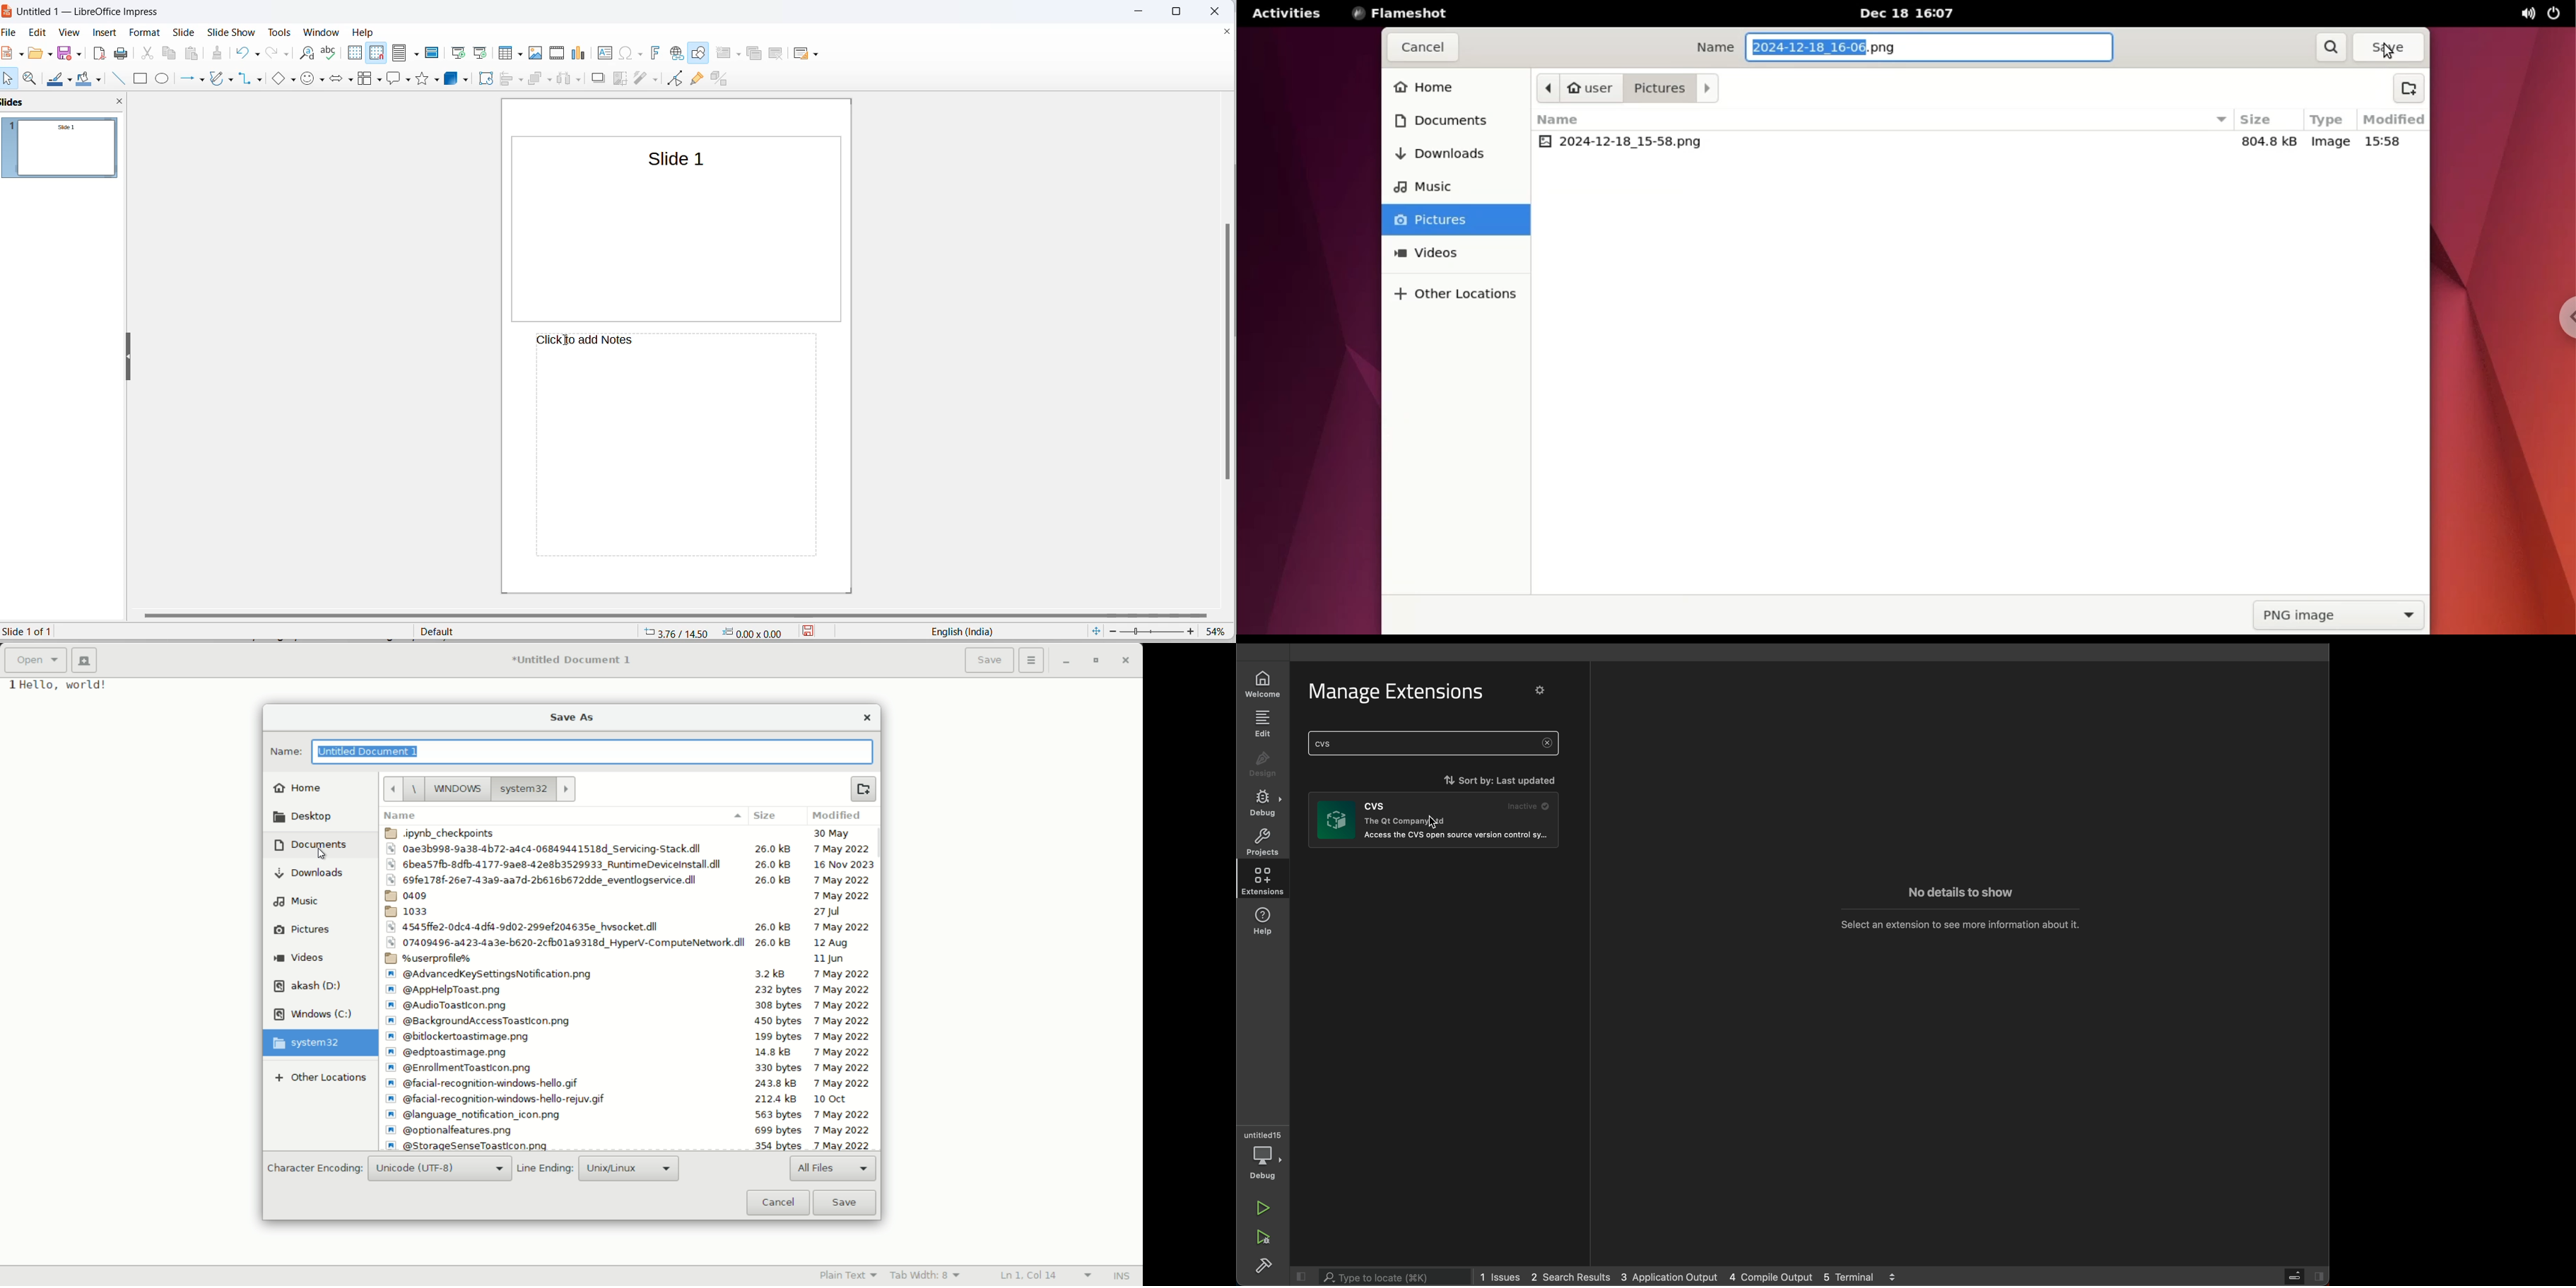 The height and width of the screenshot is (1288, 2576). I want to click on new slide, so click(723, 52).